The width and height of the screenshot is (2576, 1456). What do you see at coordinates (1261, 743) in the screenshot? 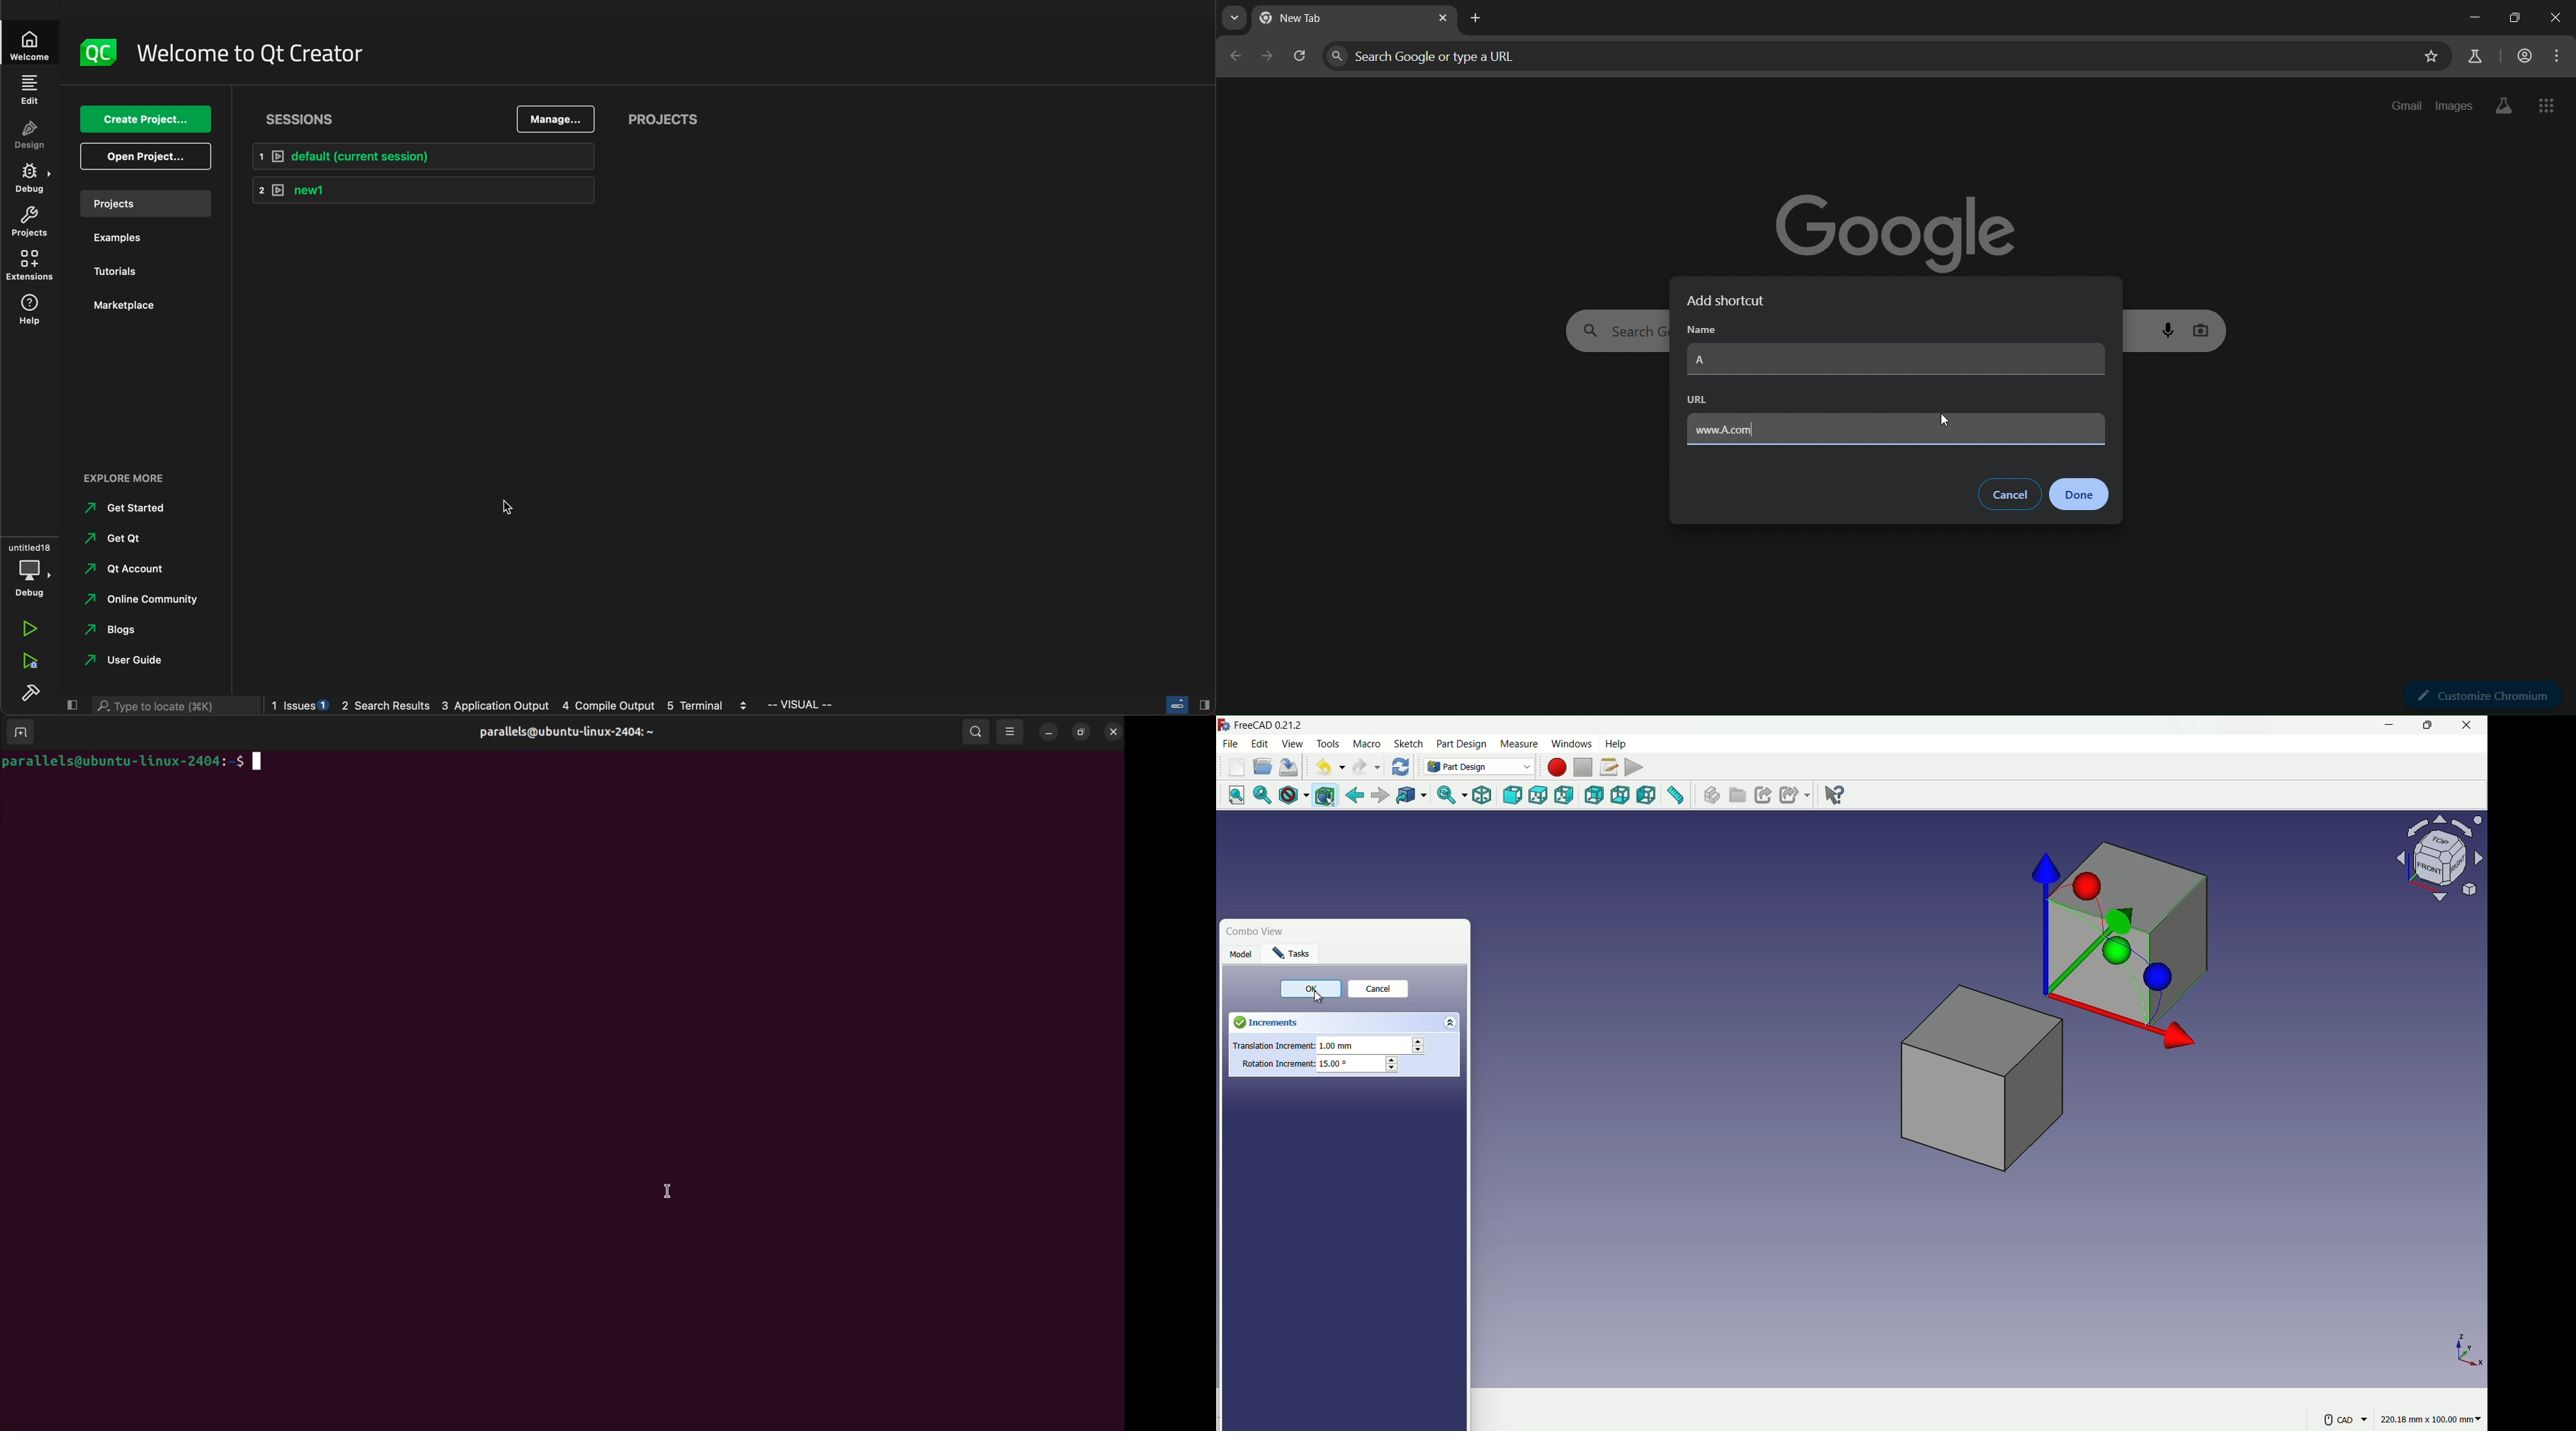
I see `edit` at bounding box center [1261, 743].